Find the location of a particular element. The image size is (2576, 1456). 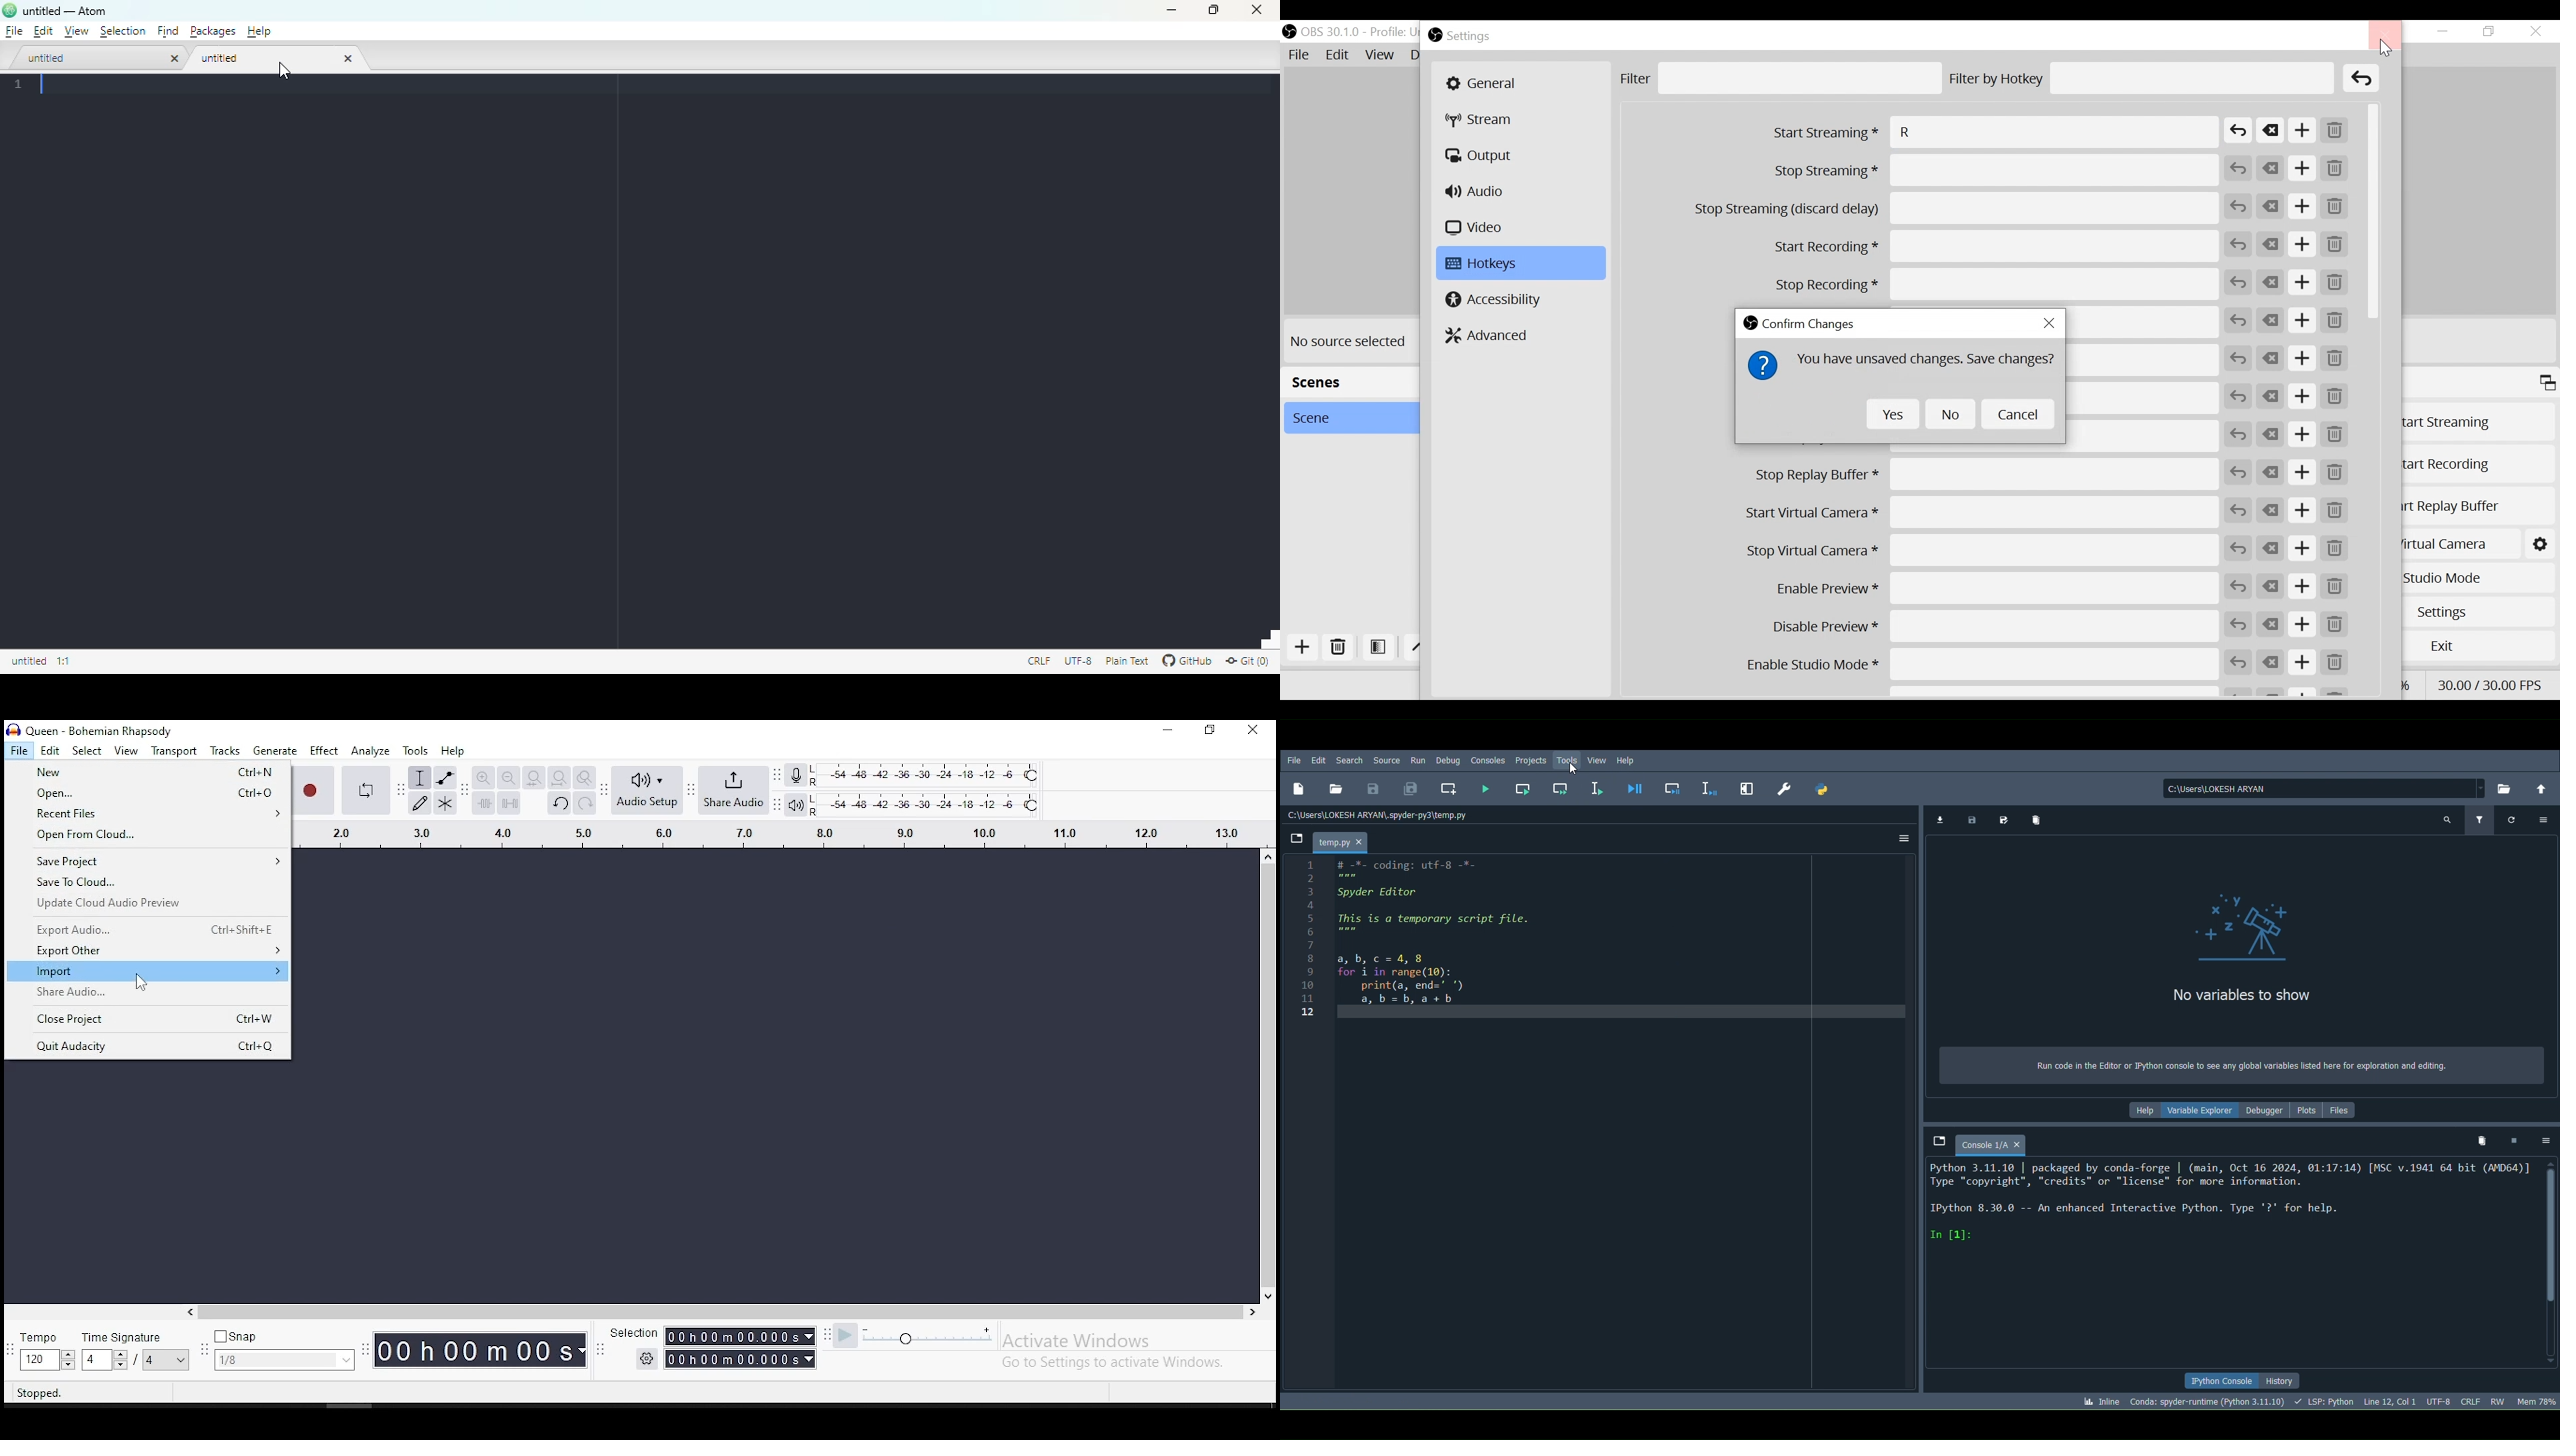

Add is located at coordinates (1305, 647).